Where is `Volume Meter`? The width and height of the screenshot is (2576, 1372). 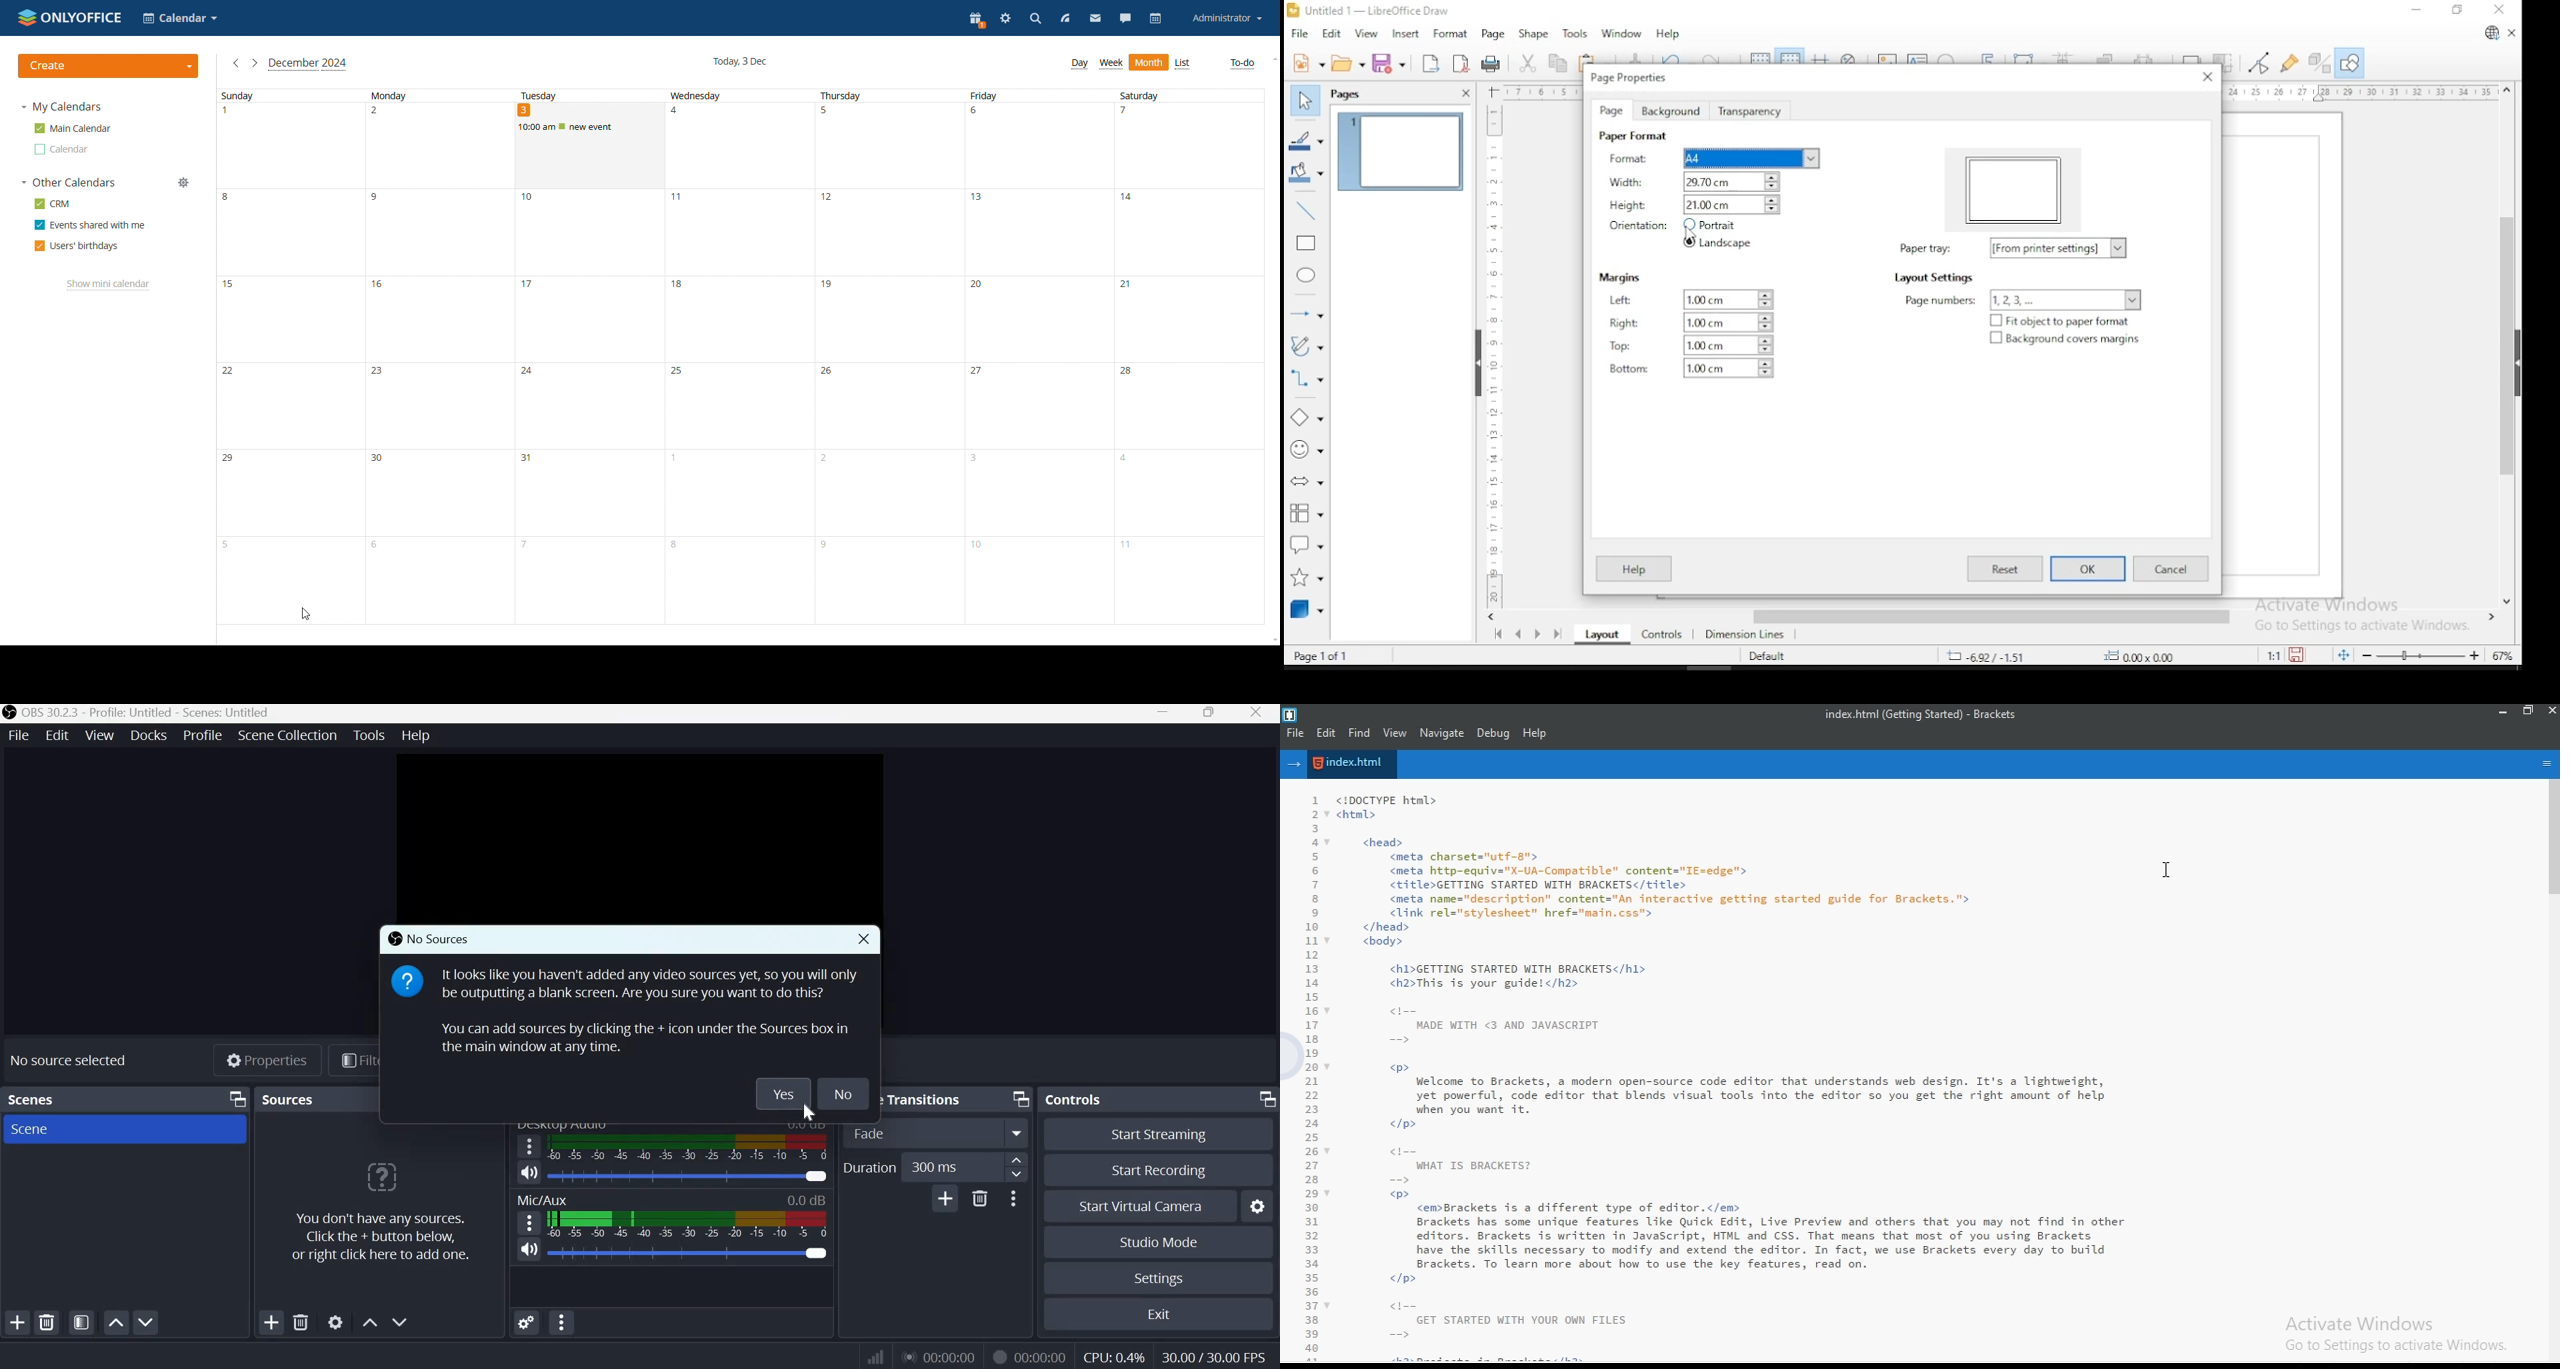 Volume Meter is located at coordinates (687, 1225).